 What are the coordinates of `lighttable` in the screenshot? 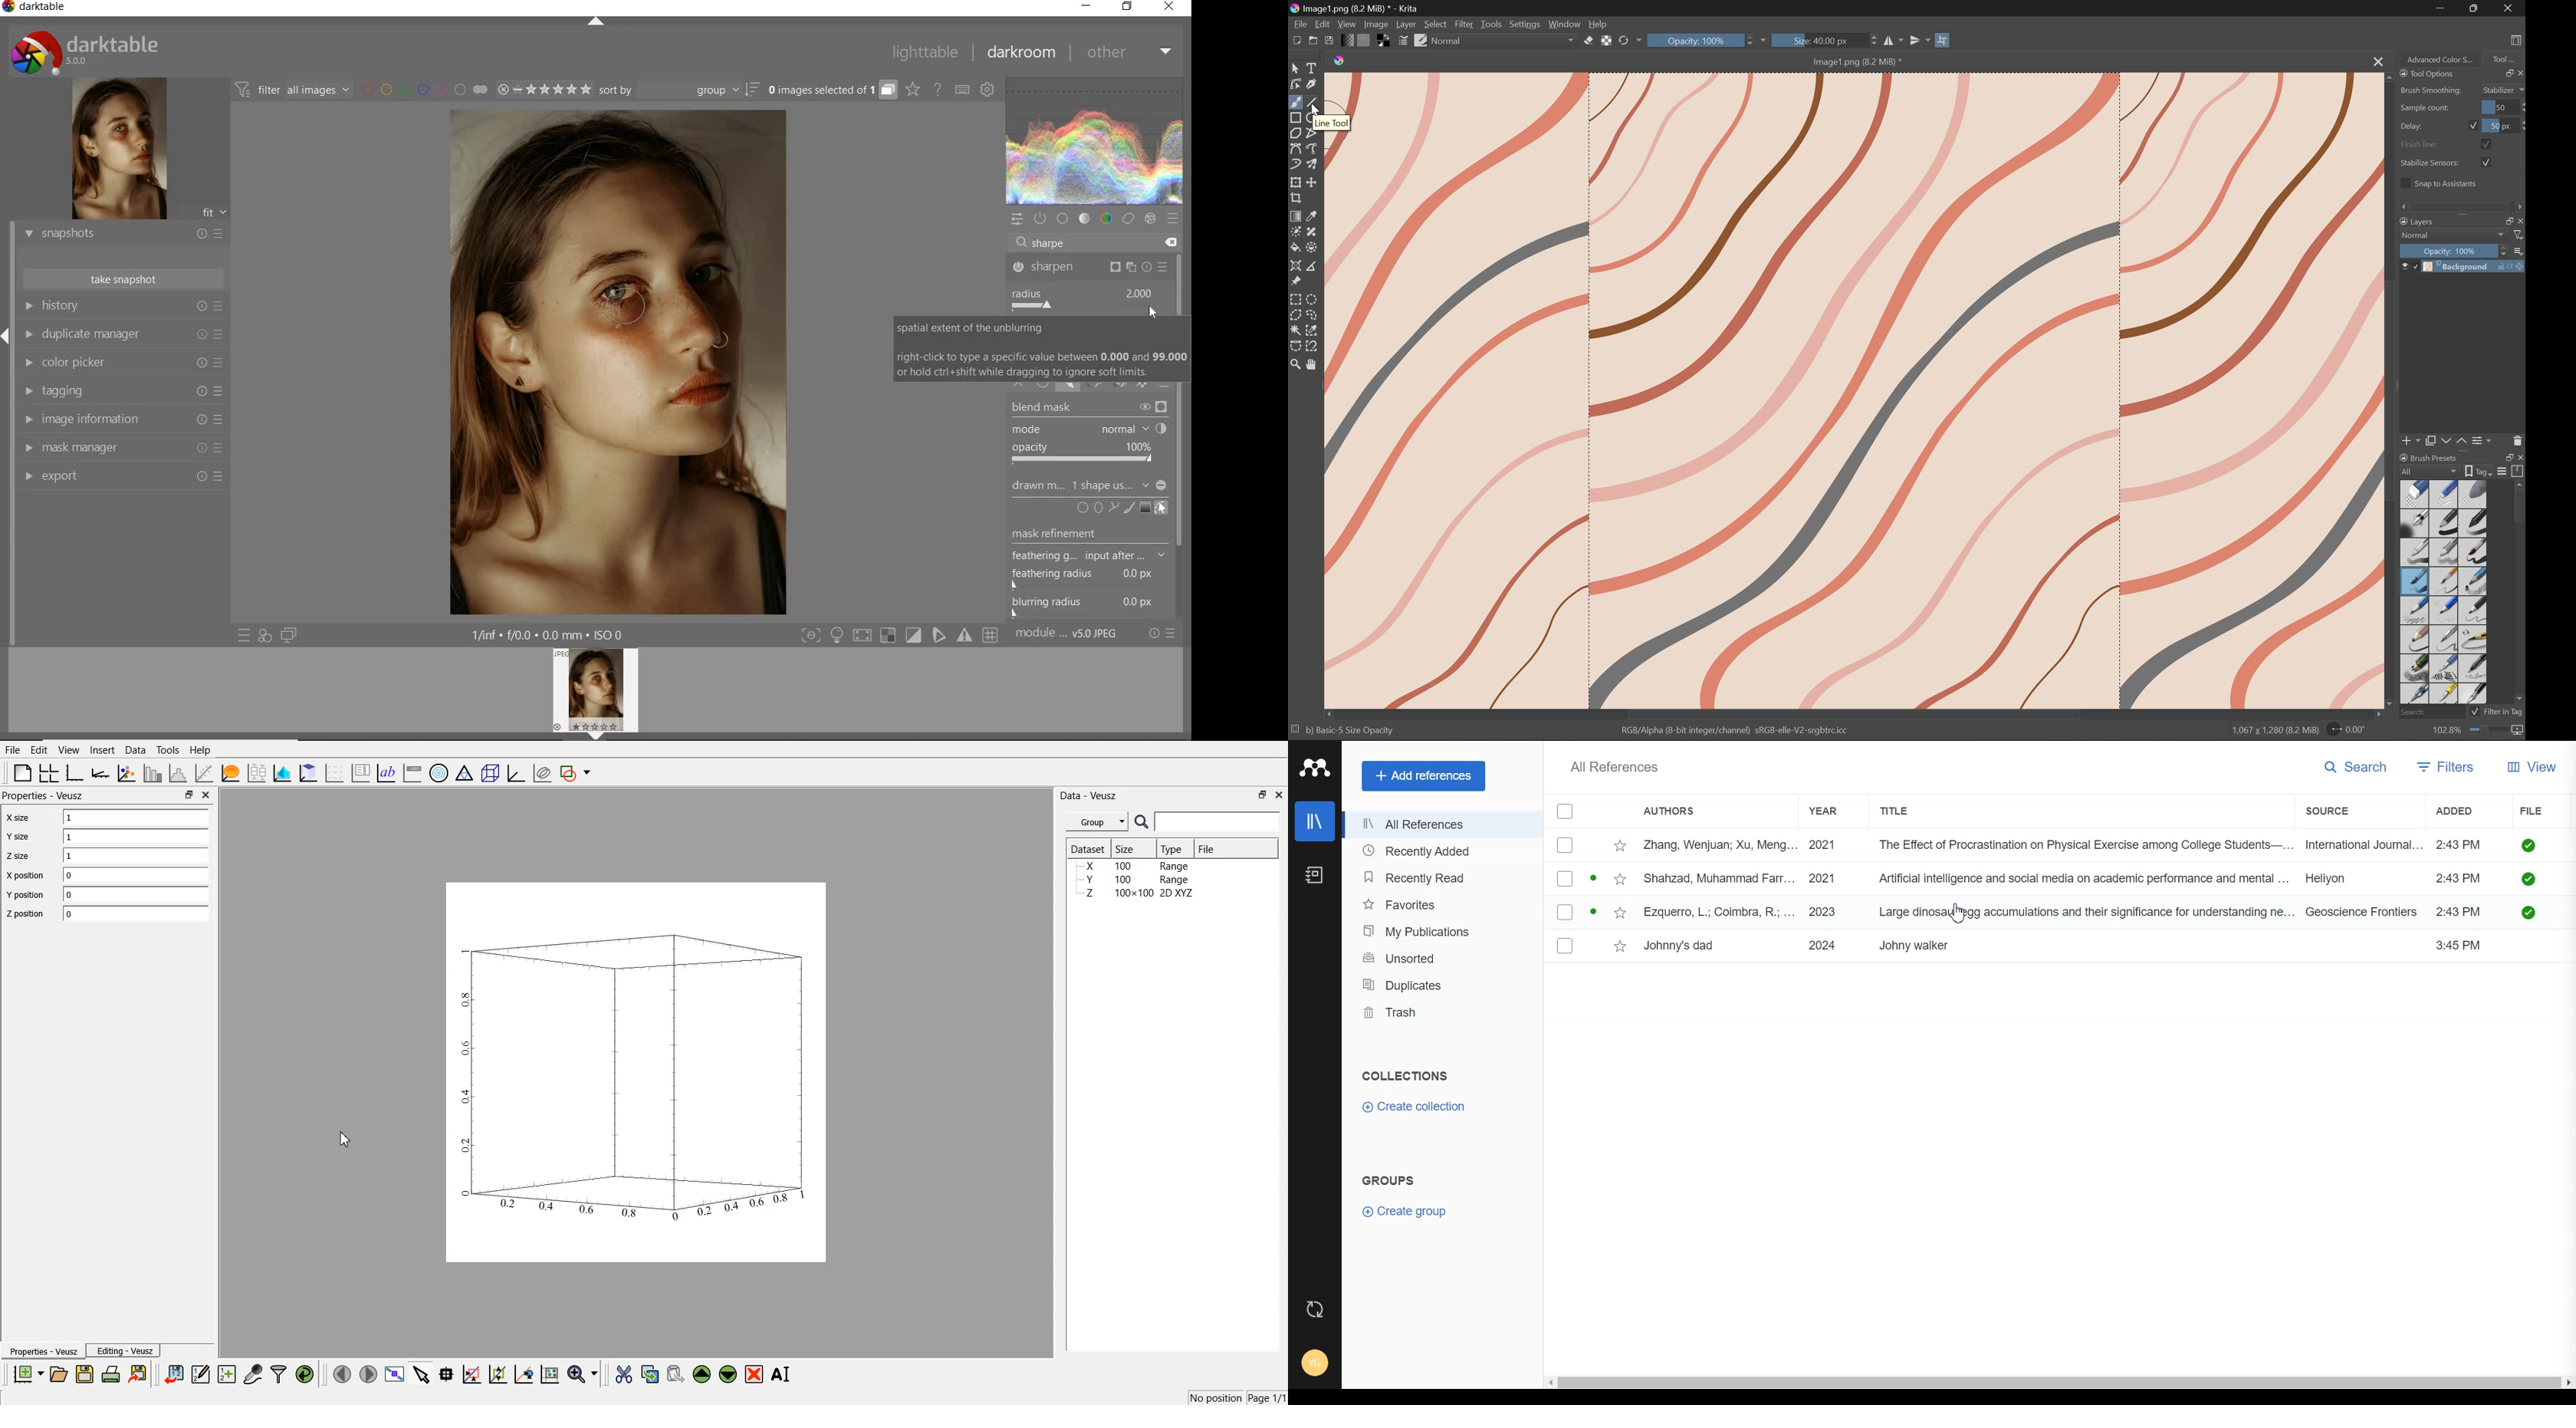 It's located at (926, 53).